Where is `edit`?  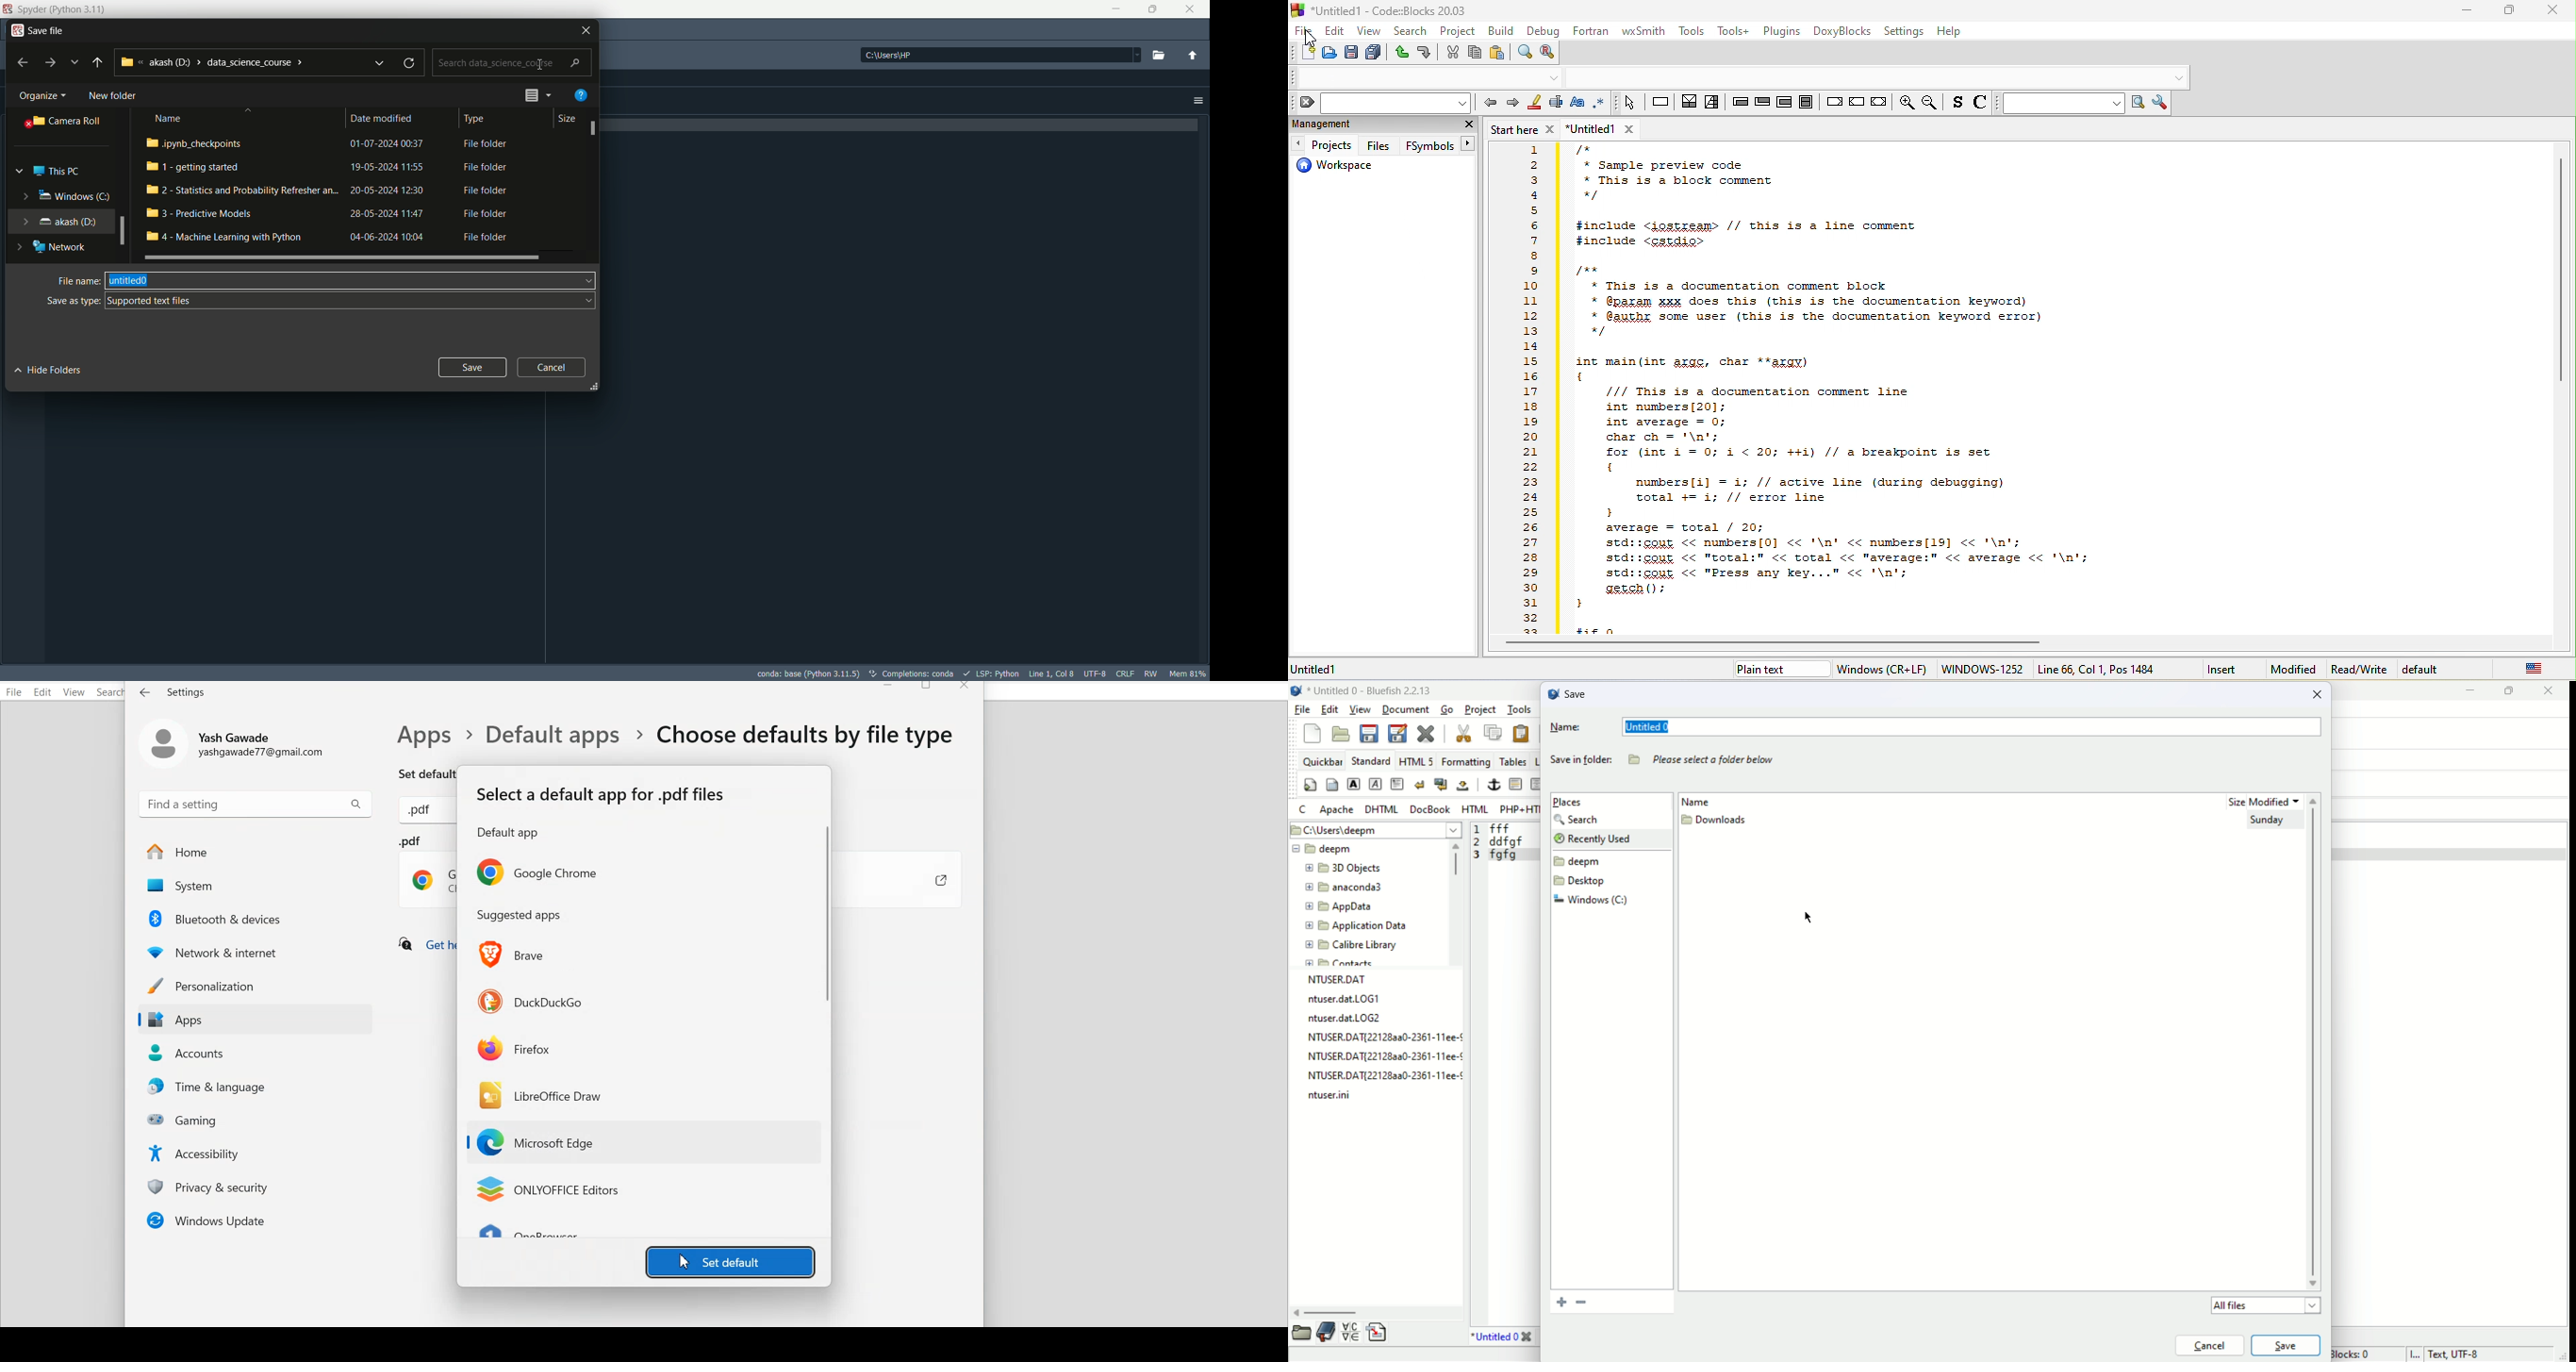
edit is located at coordinates (1330, 709).